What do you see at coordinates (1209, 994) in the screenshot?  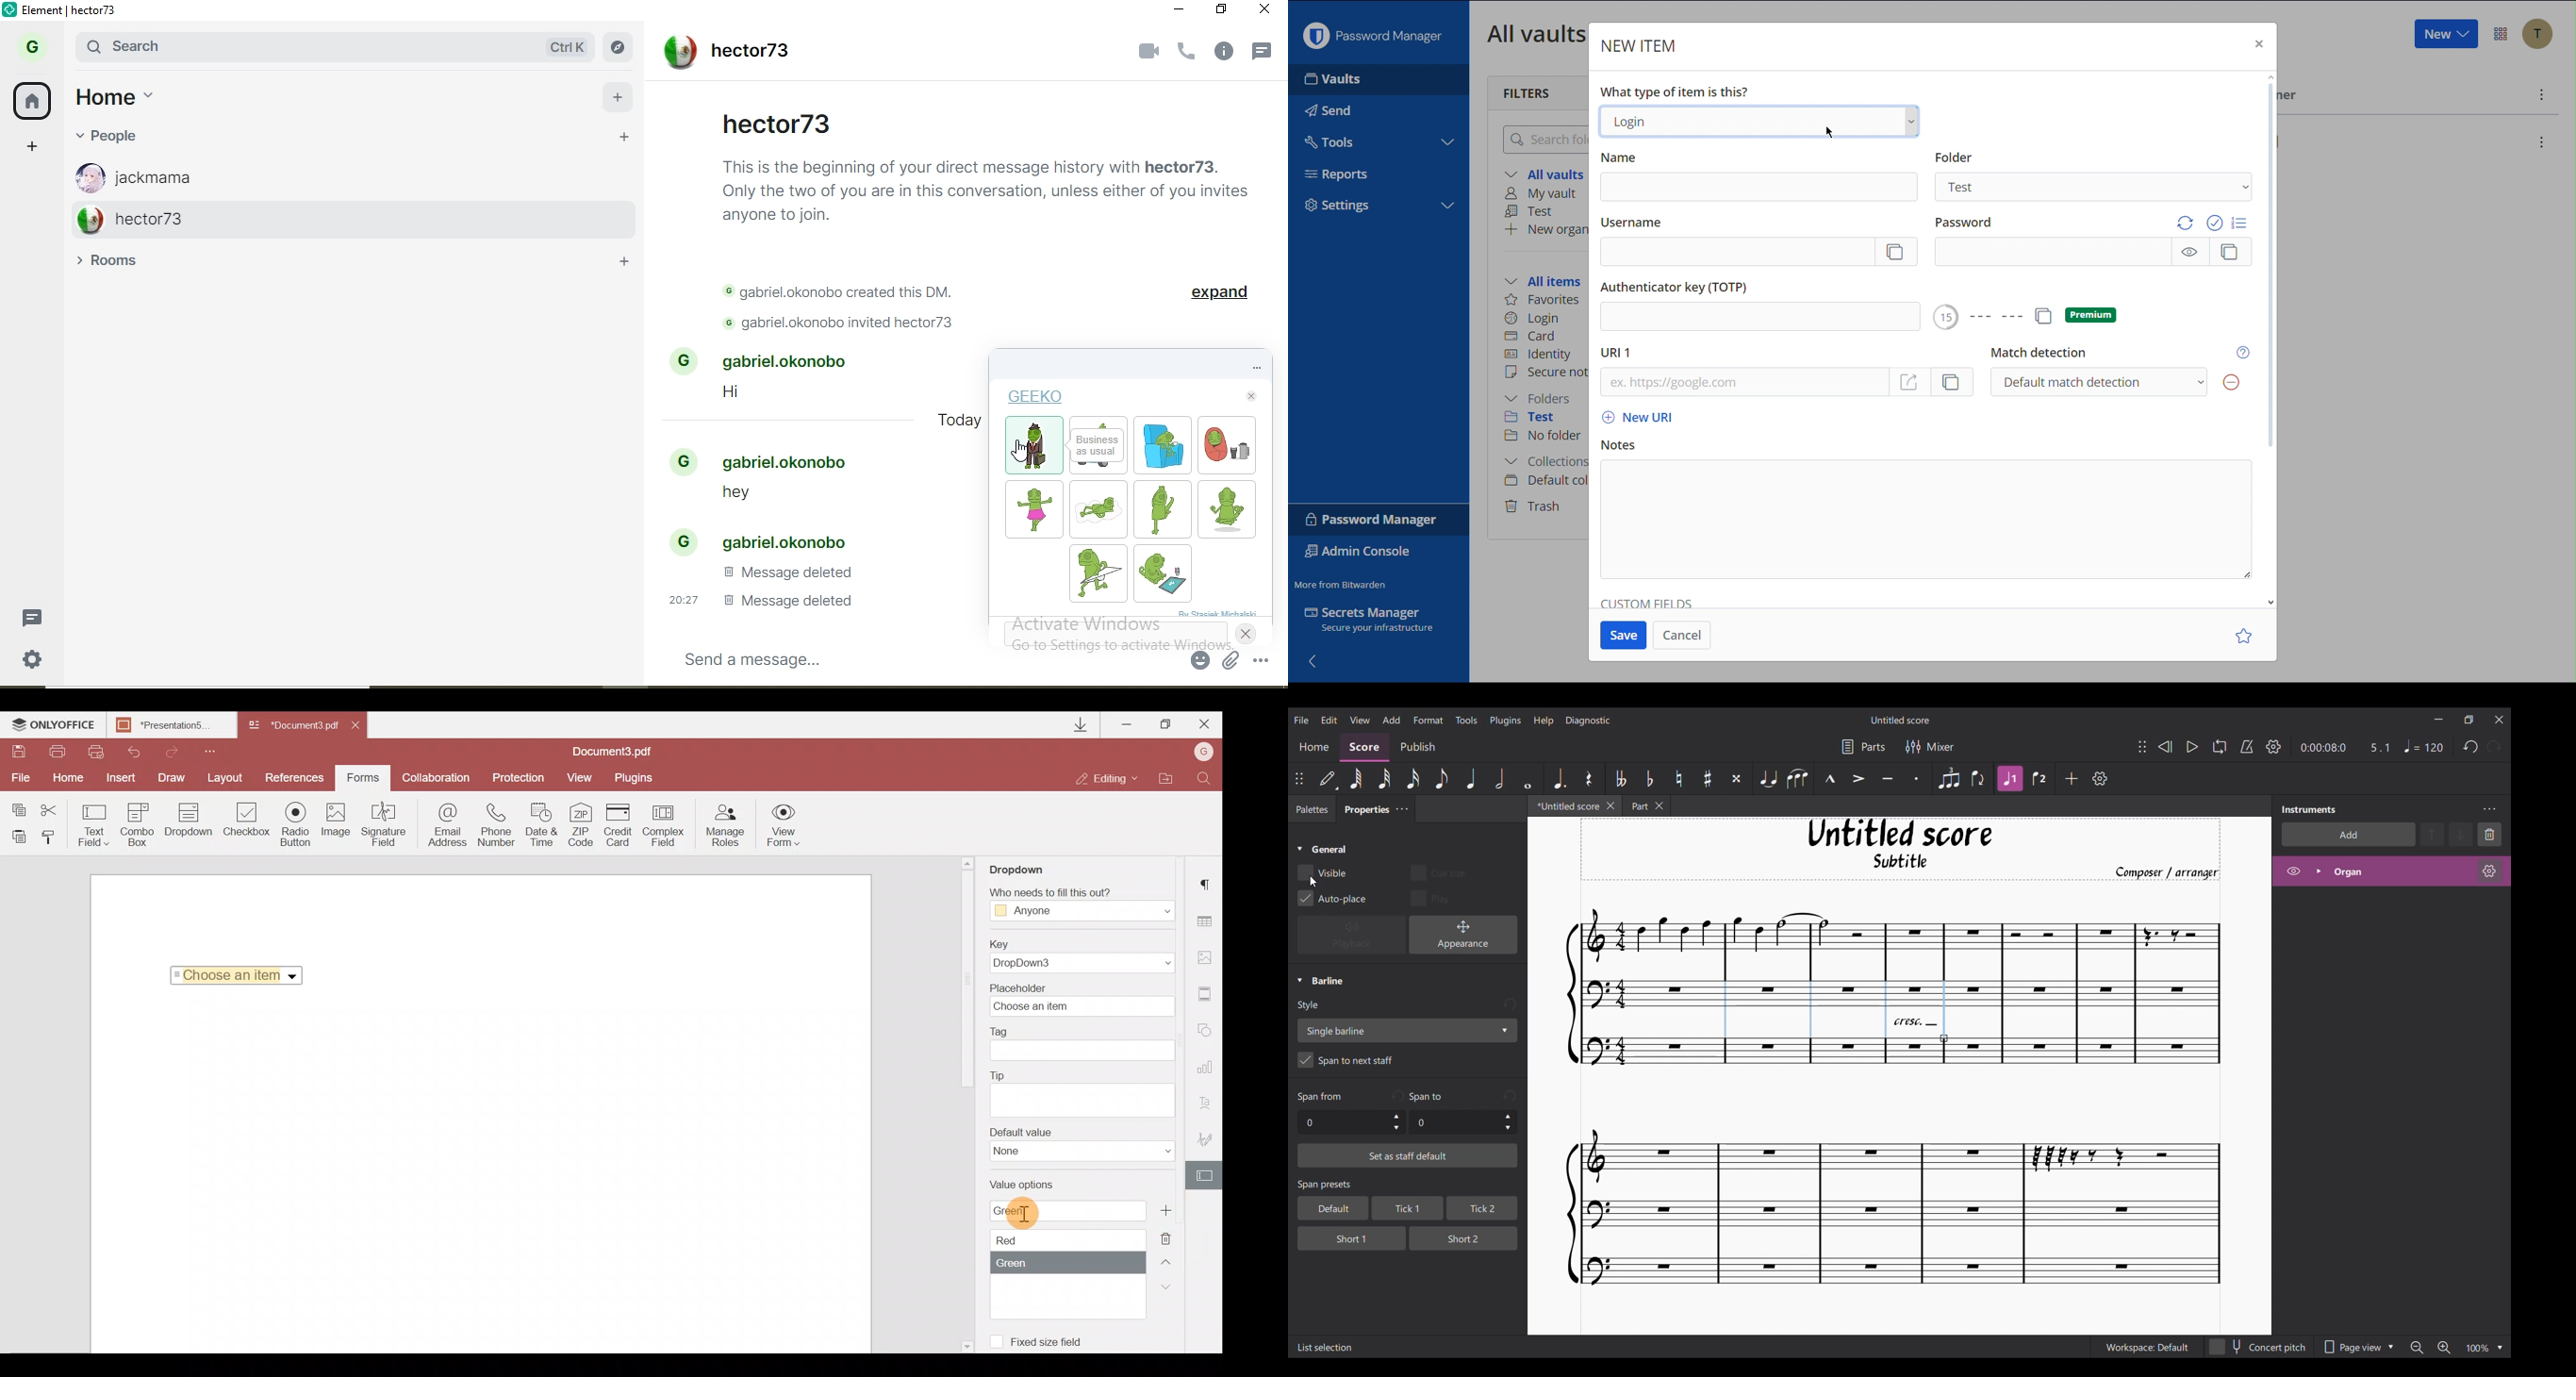 I see `Headers & footers settings` at bounding box center [1209, 994].